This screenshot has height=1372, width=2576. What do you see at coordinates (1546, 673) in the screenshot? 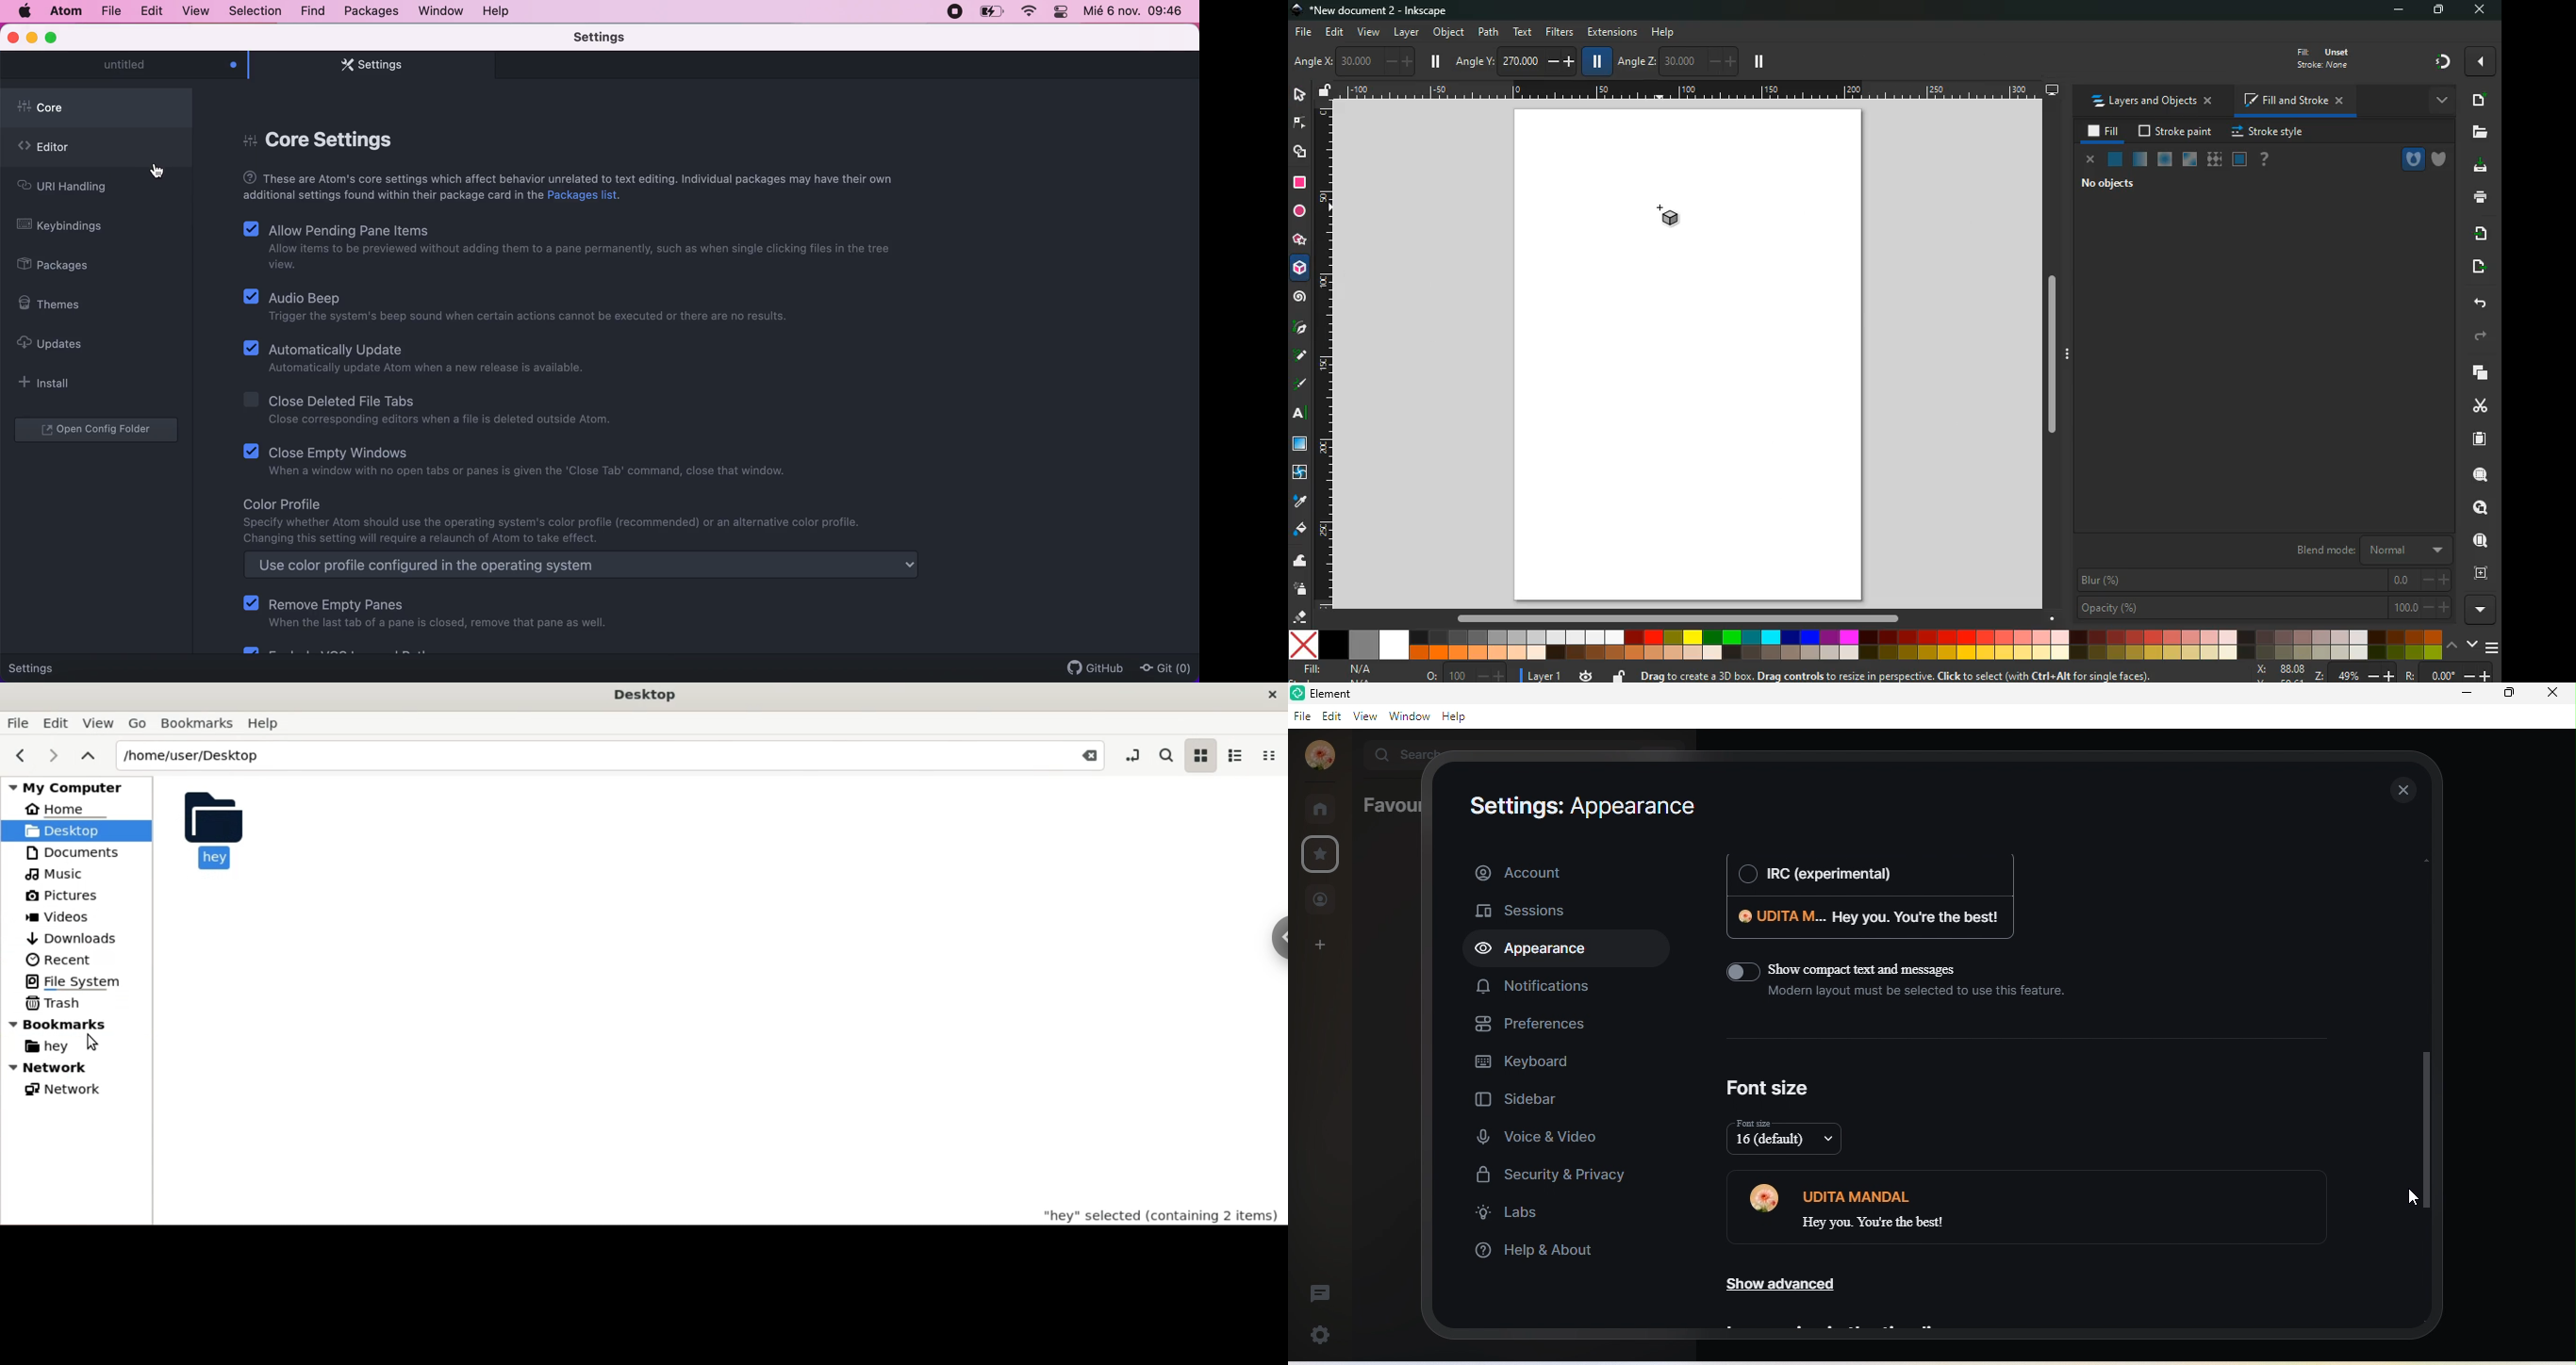
I see `layer 1` at bounding box center [1546, 673].